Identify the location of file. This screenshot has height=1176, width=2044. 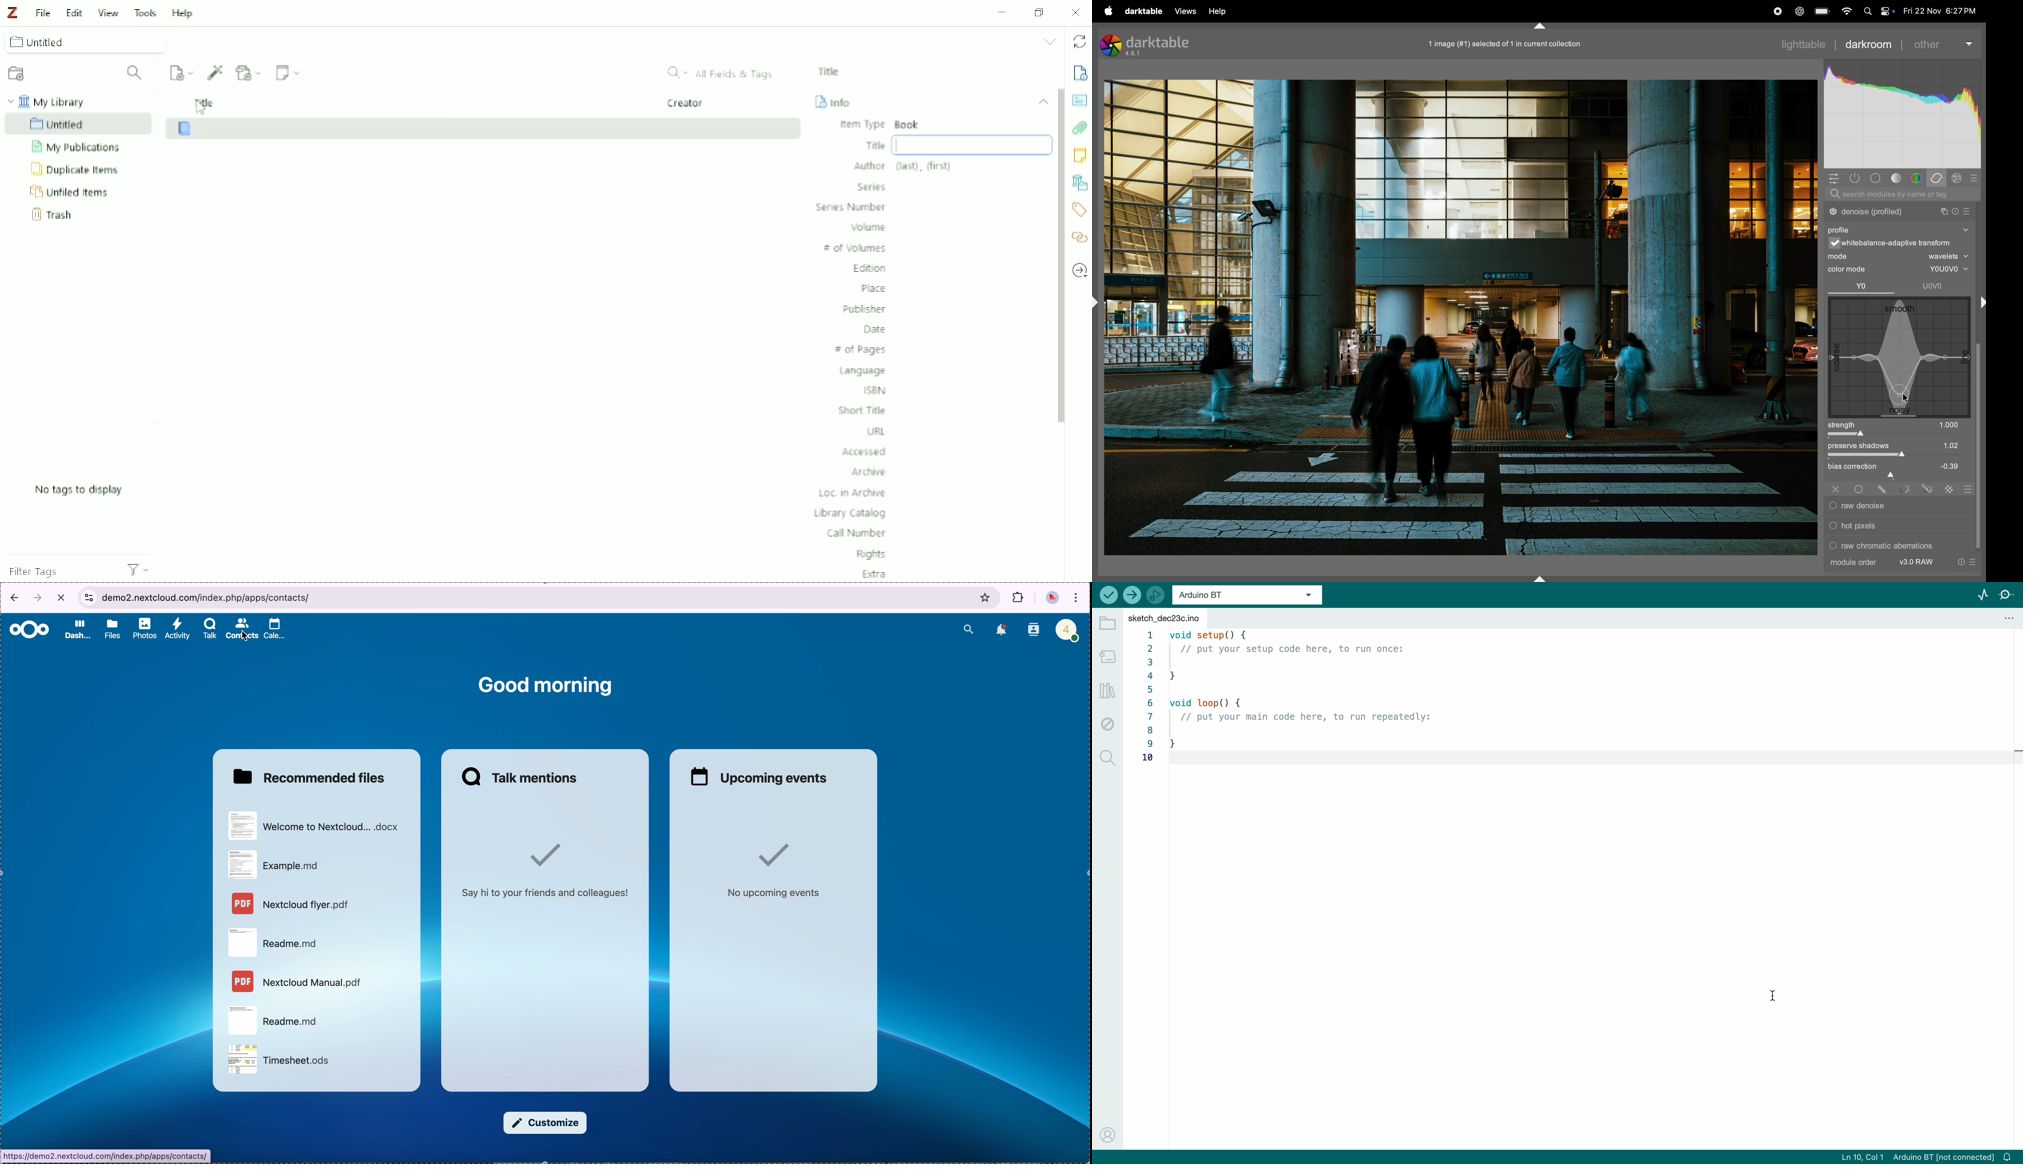
(294, 904).